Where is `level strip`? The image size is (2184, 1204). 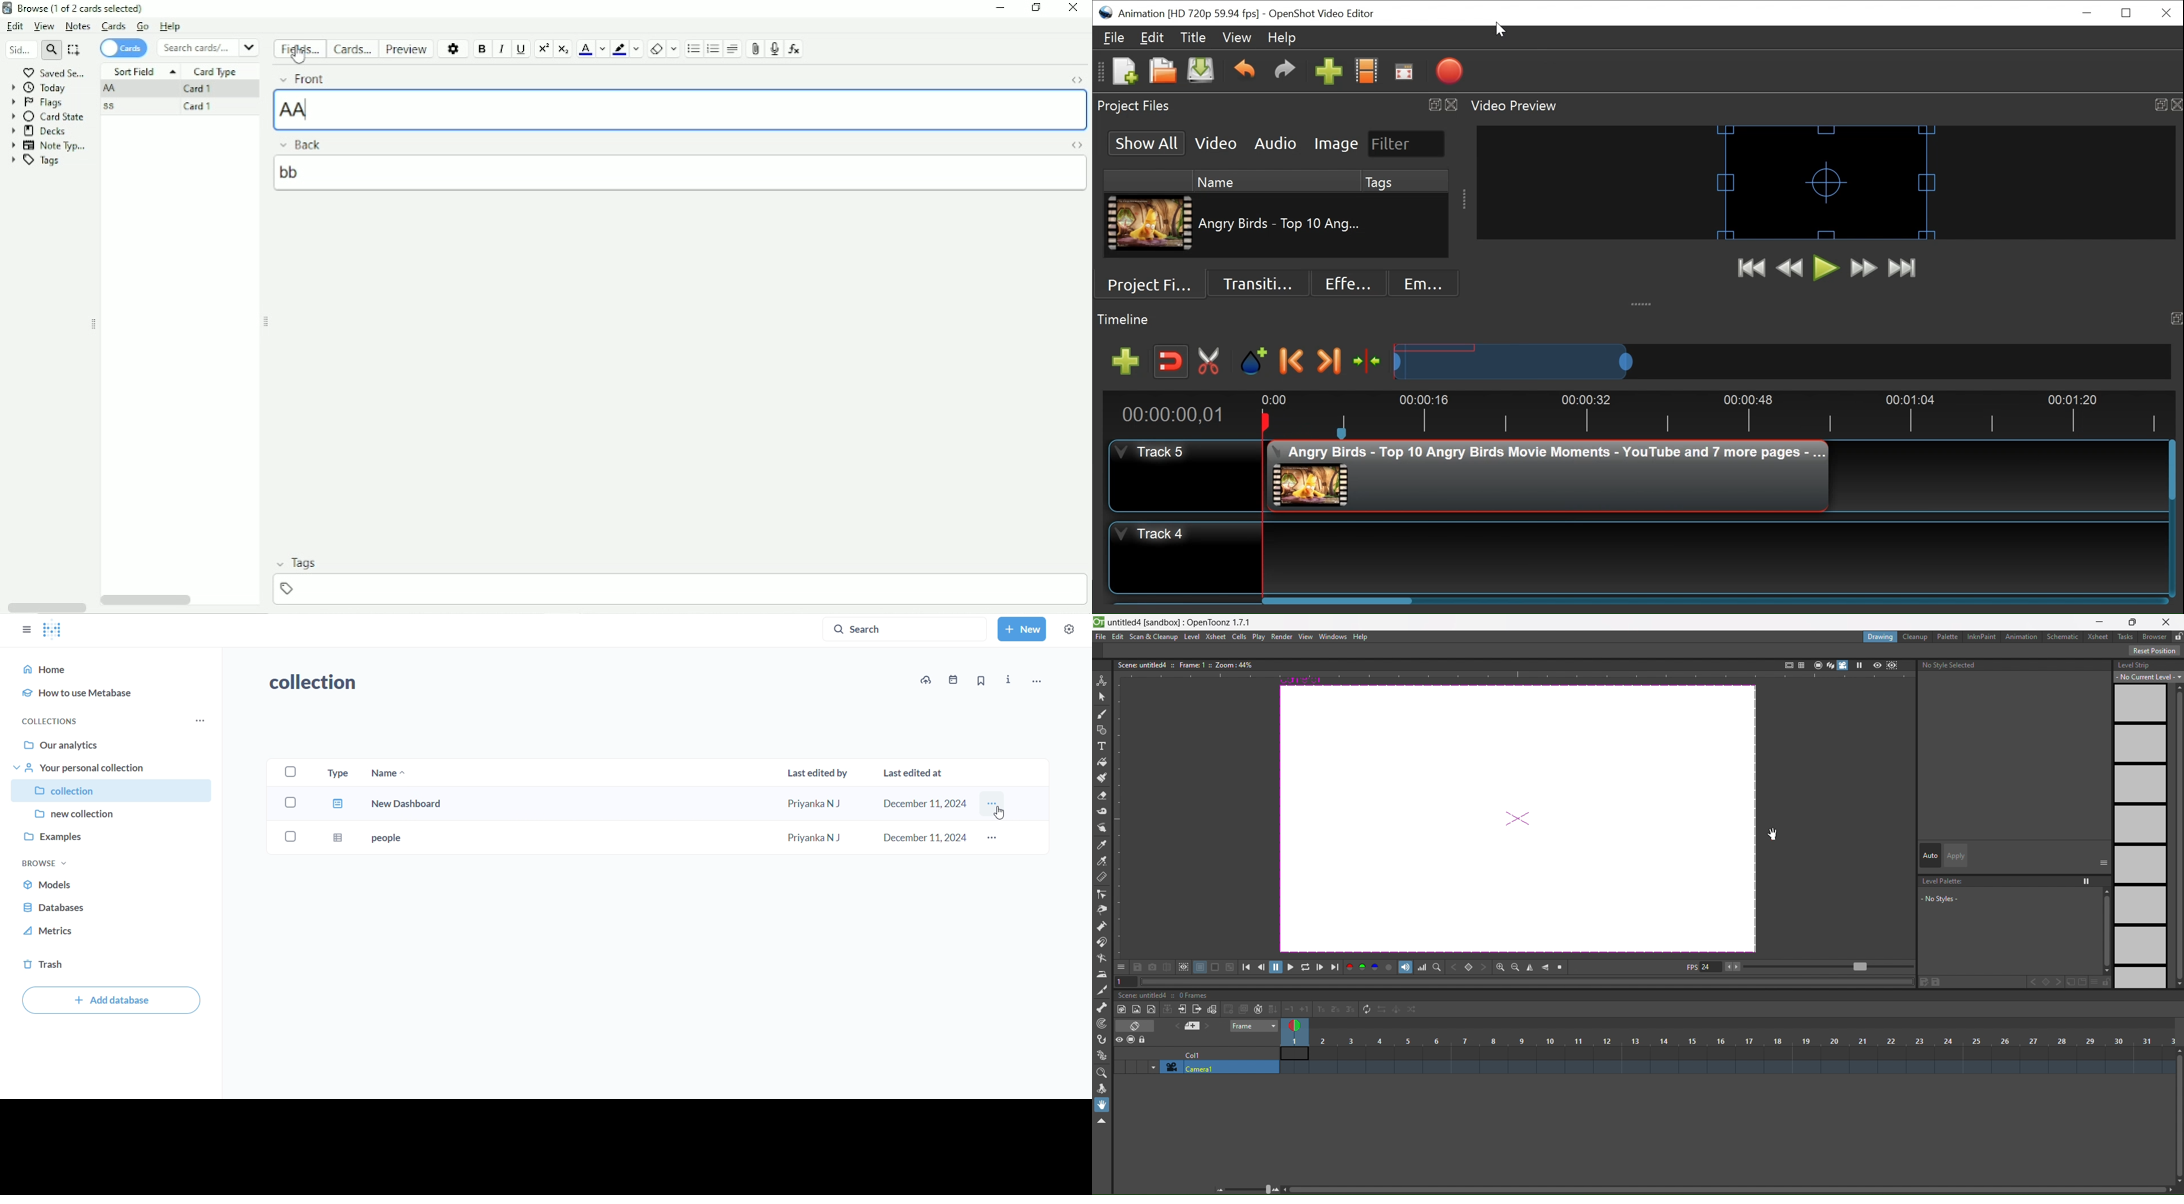
level strip is located at coordinates (2146, 822).